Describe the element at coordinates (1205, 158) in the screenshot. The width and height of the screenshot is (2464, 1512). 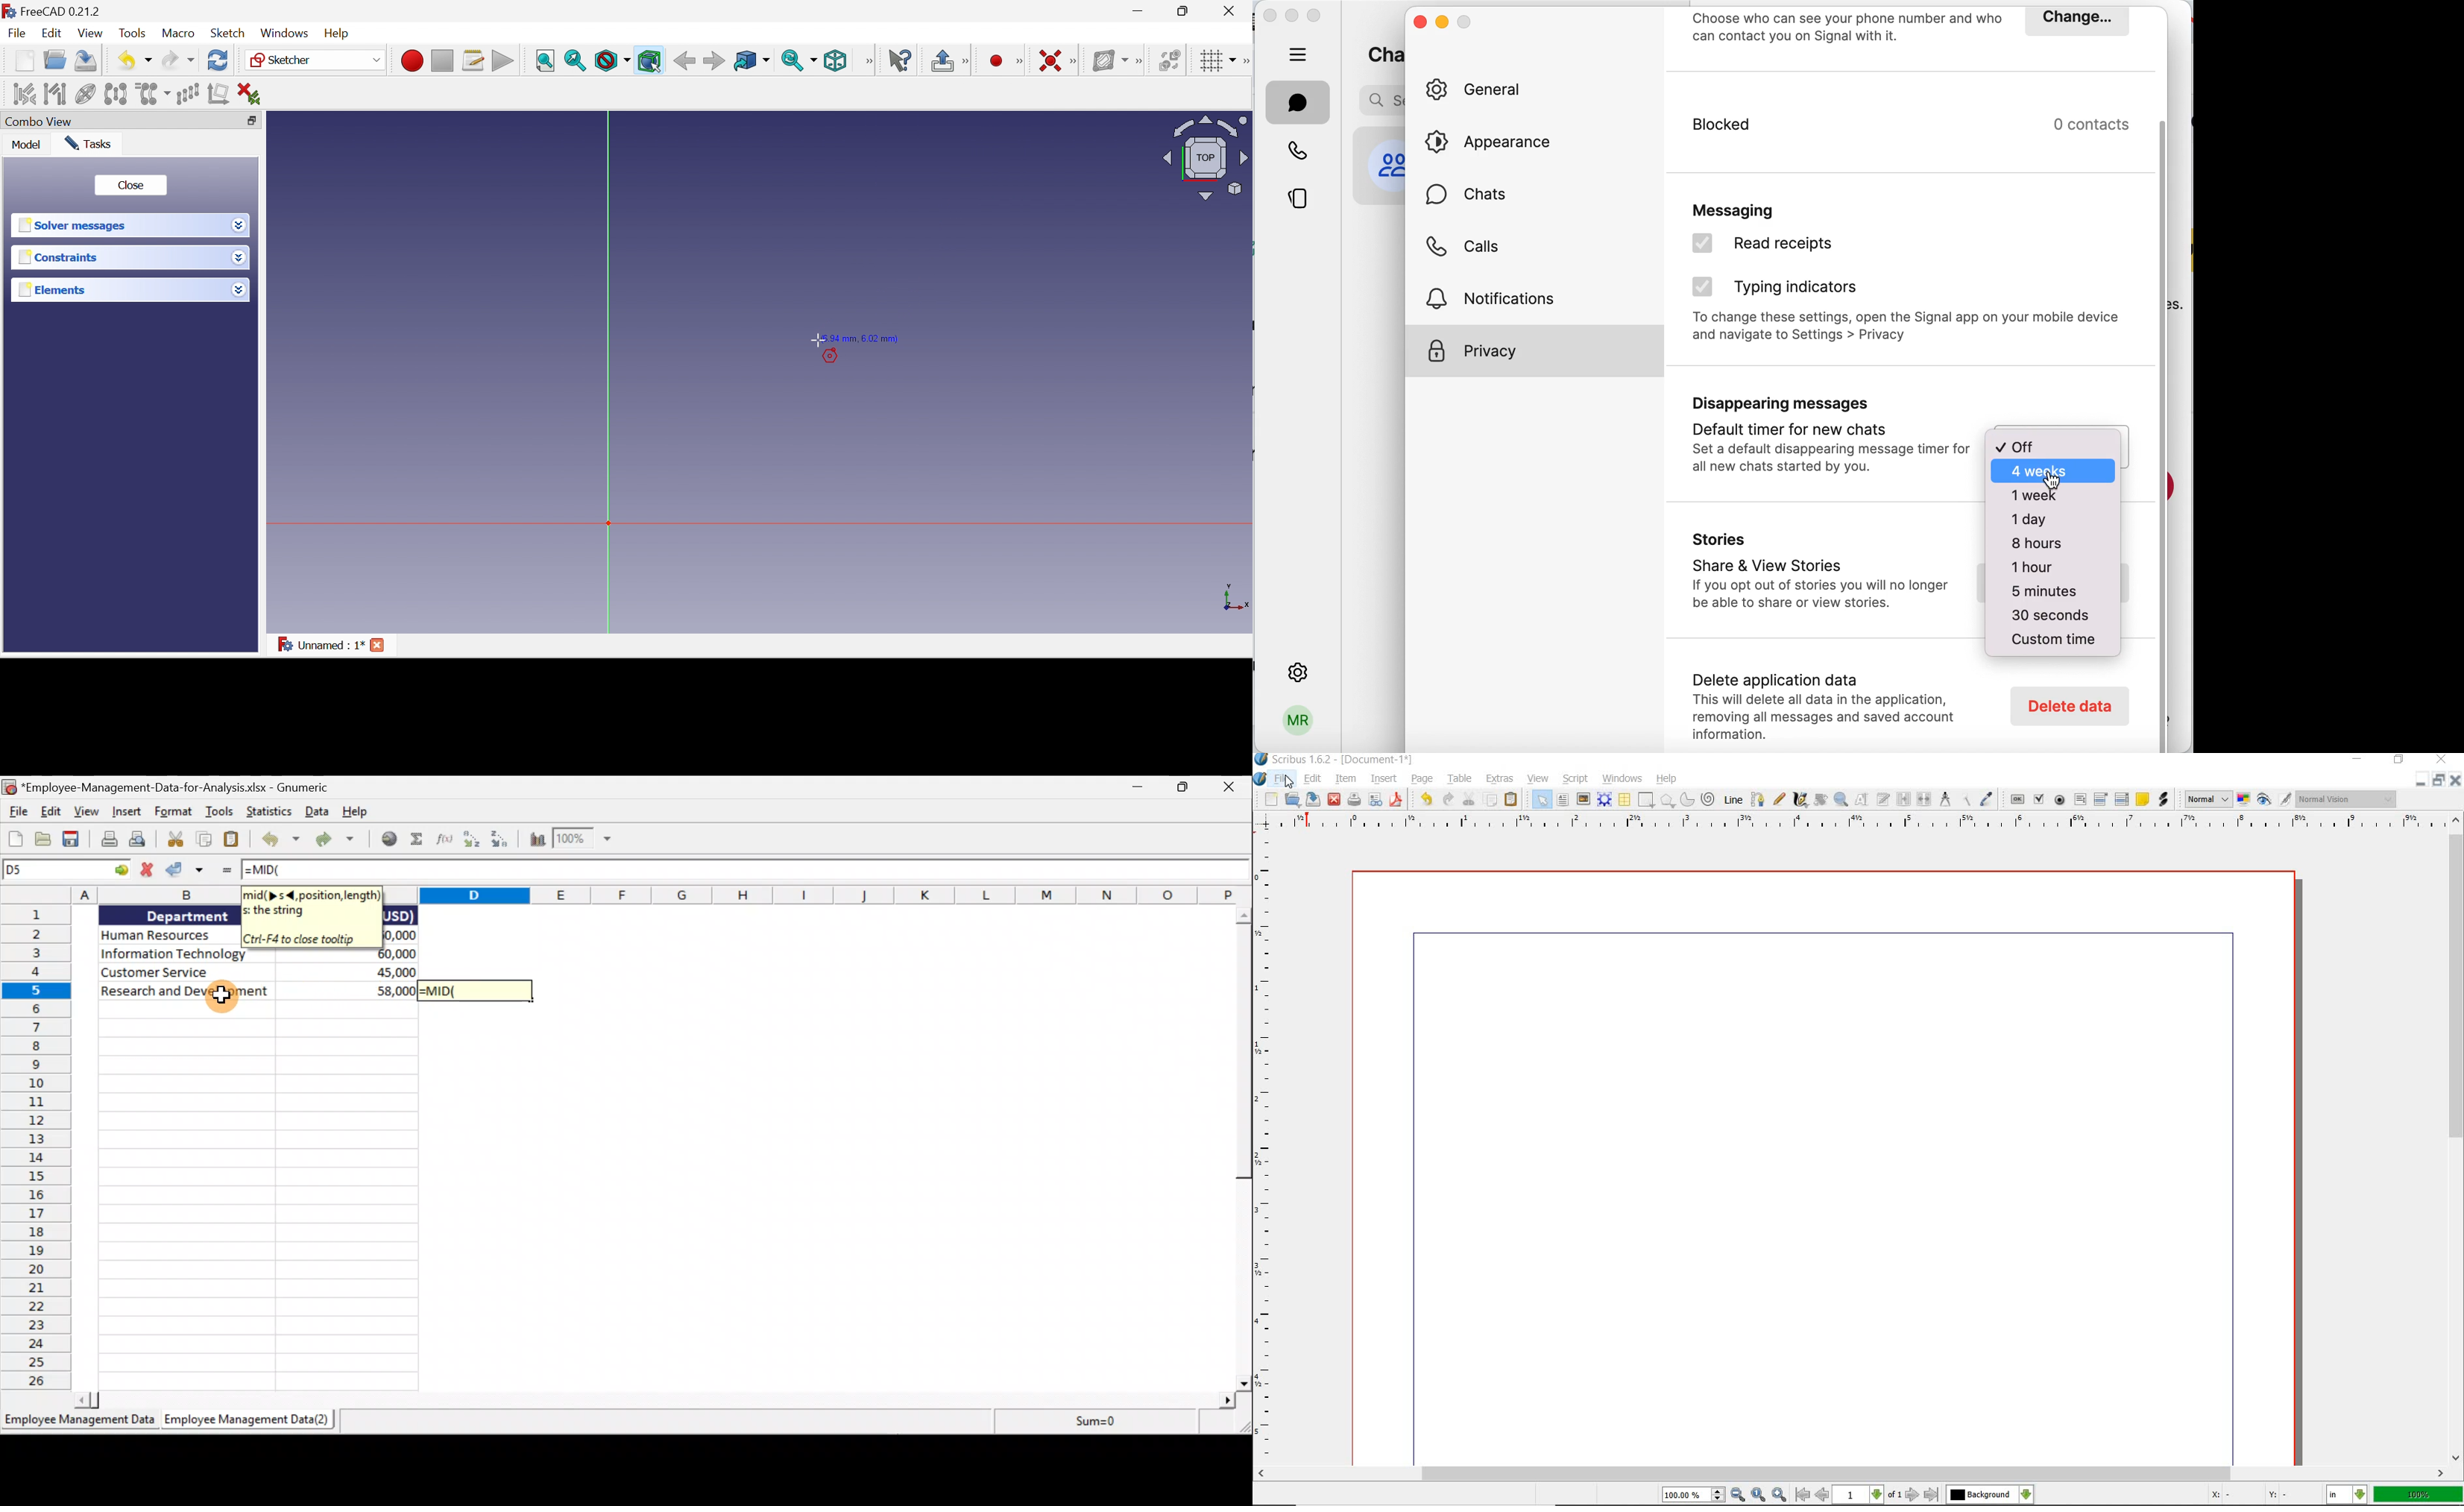
I see `Viewing angle` at that location.